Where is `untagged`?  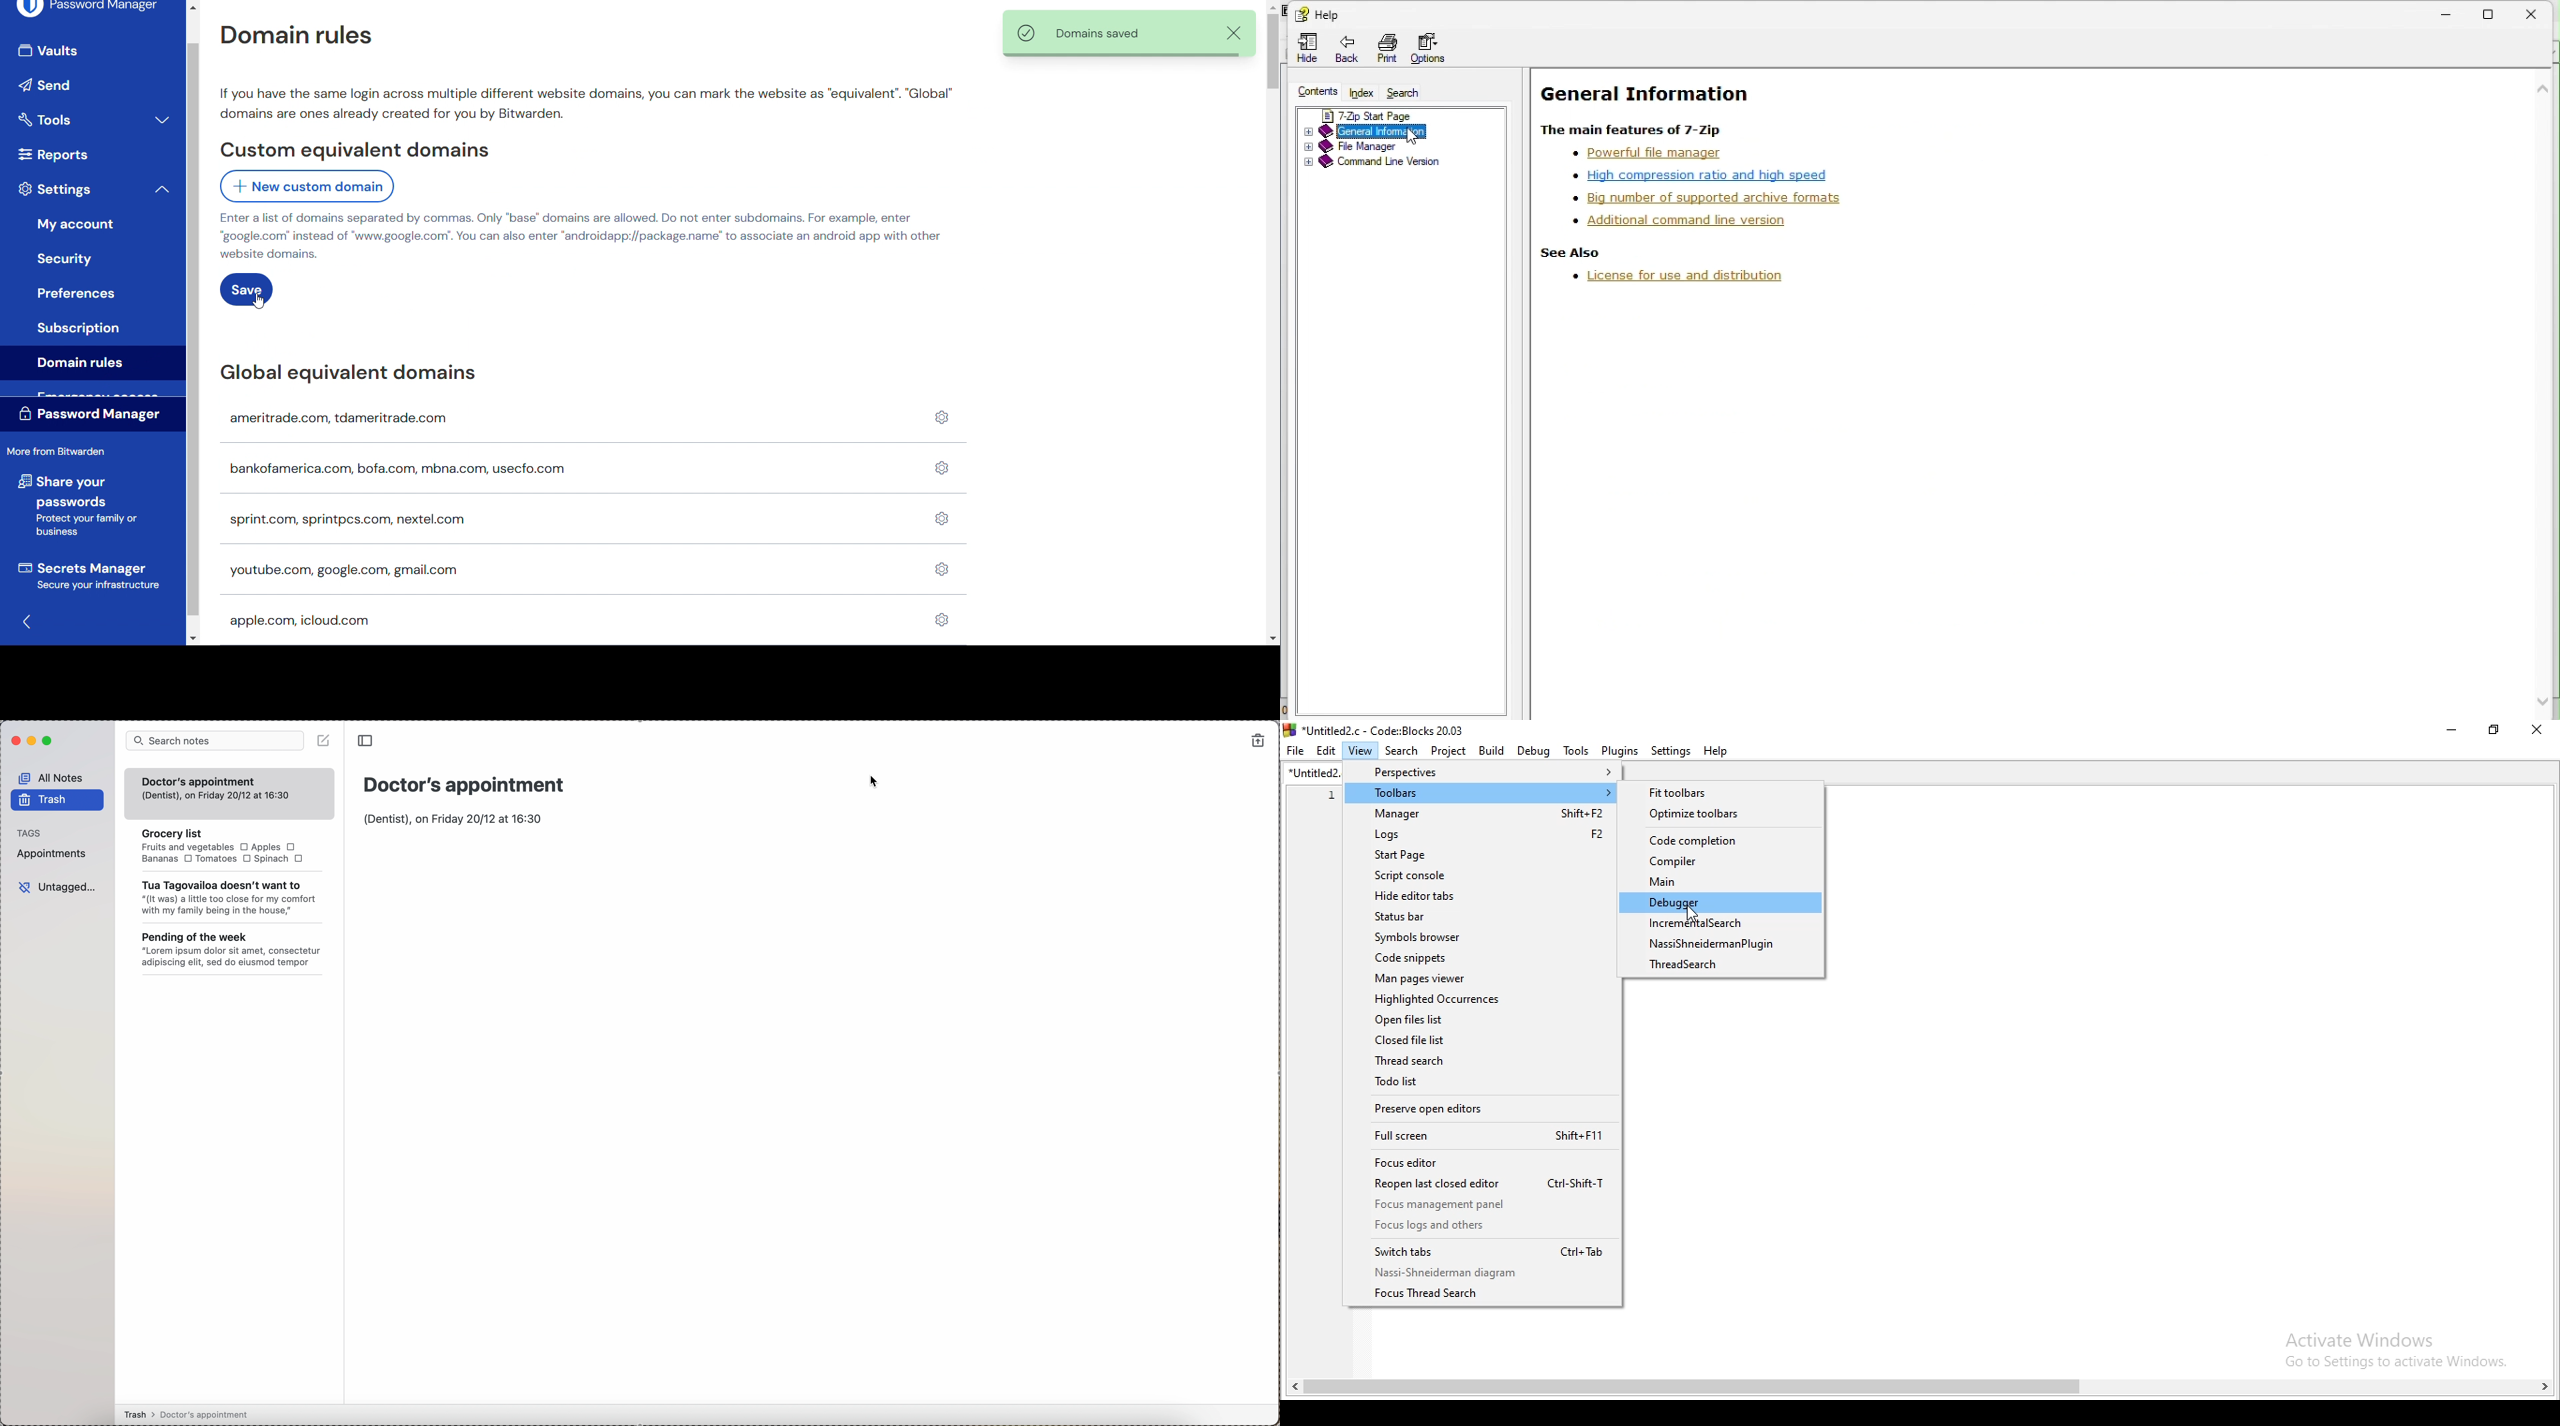
untagged is located at coordinates (57, 885).